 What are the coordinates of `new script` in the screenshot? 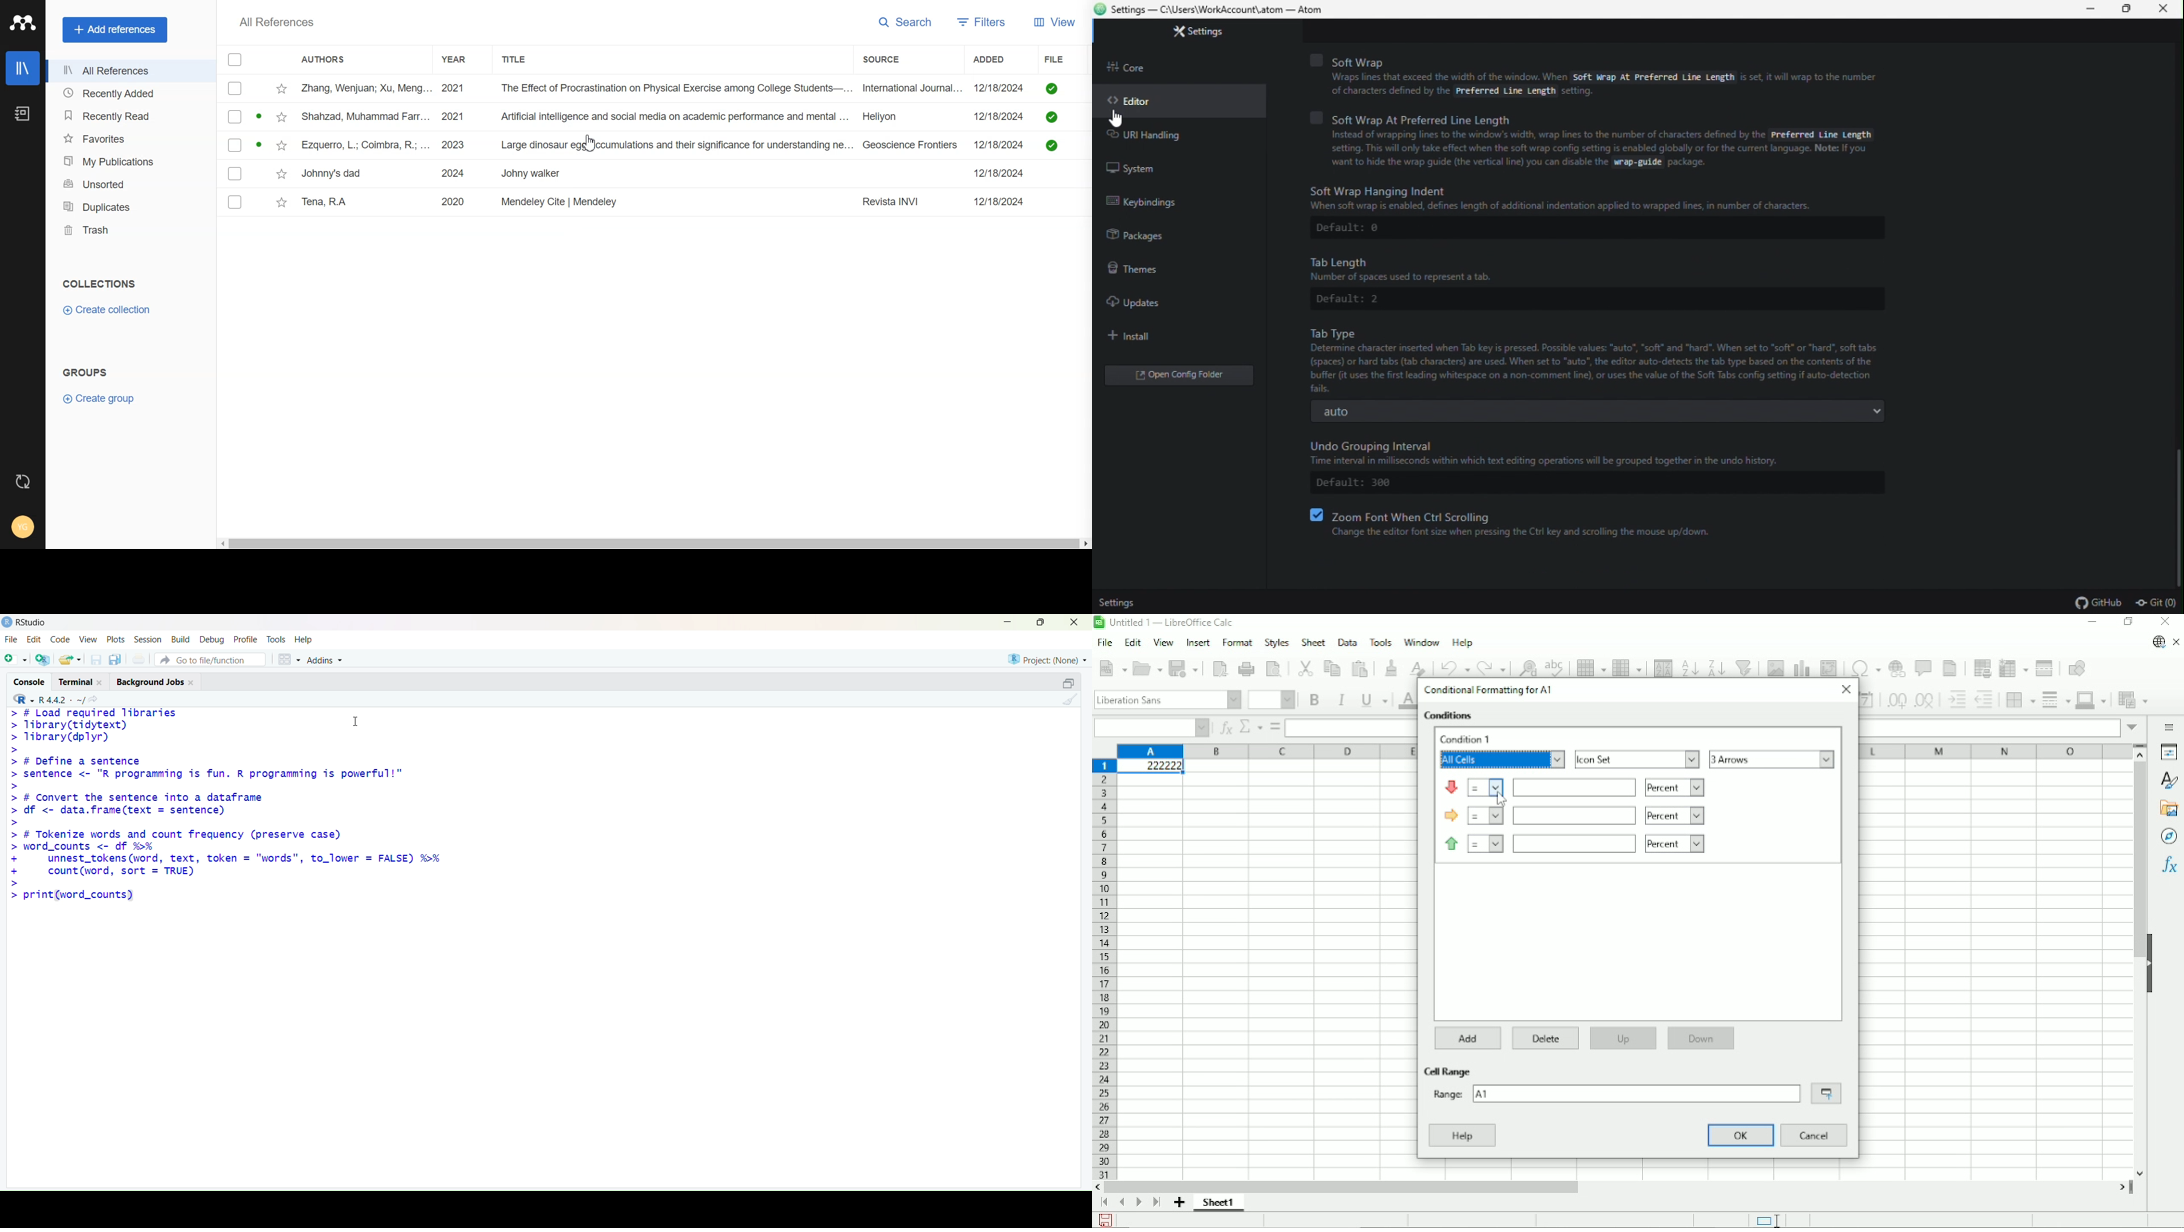 It's located at (16, 660).